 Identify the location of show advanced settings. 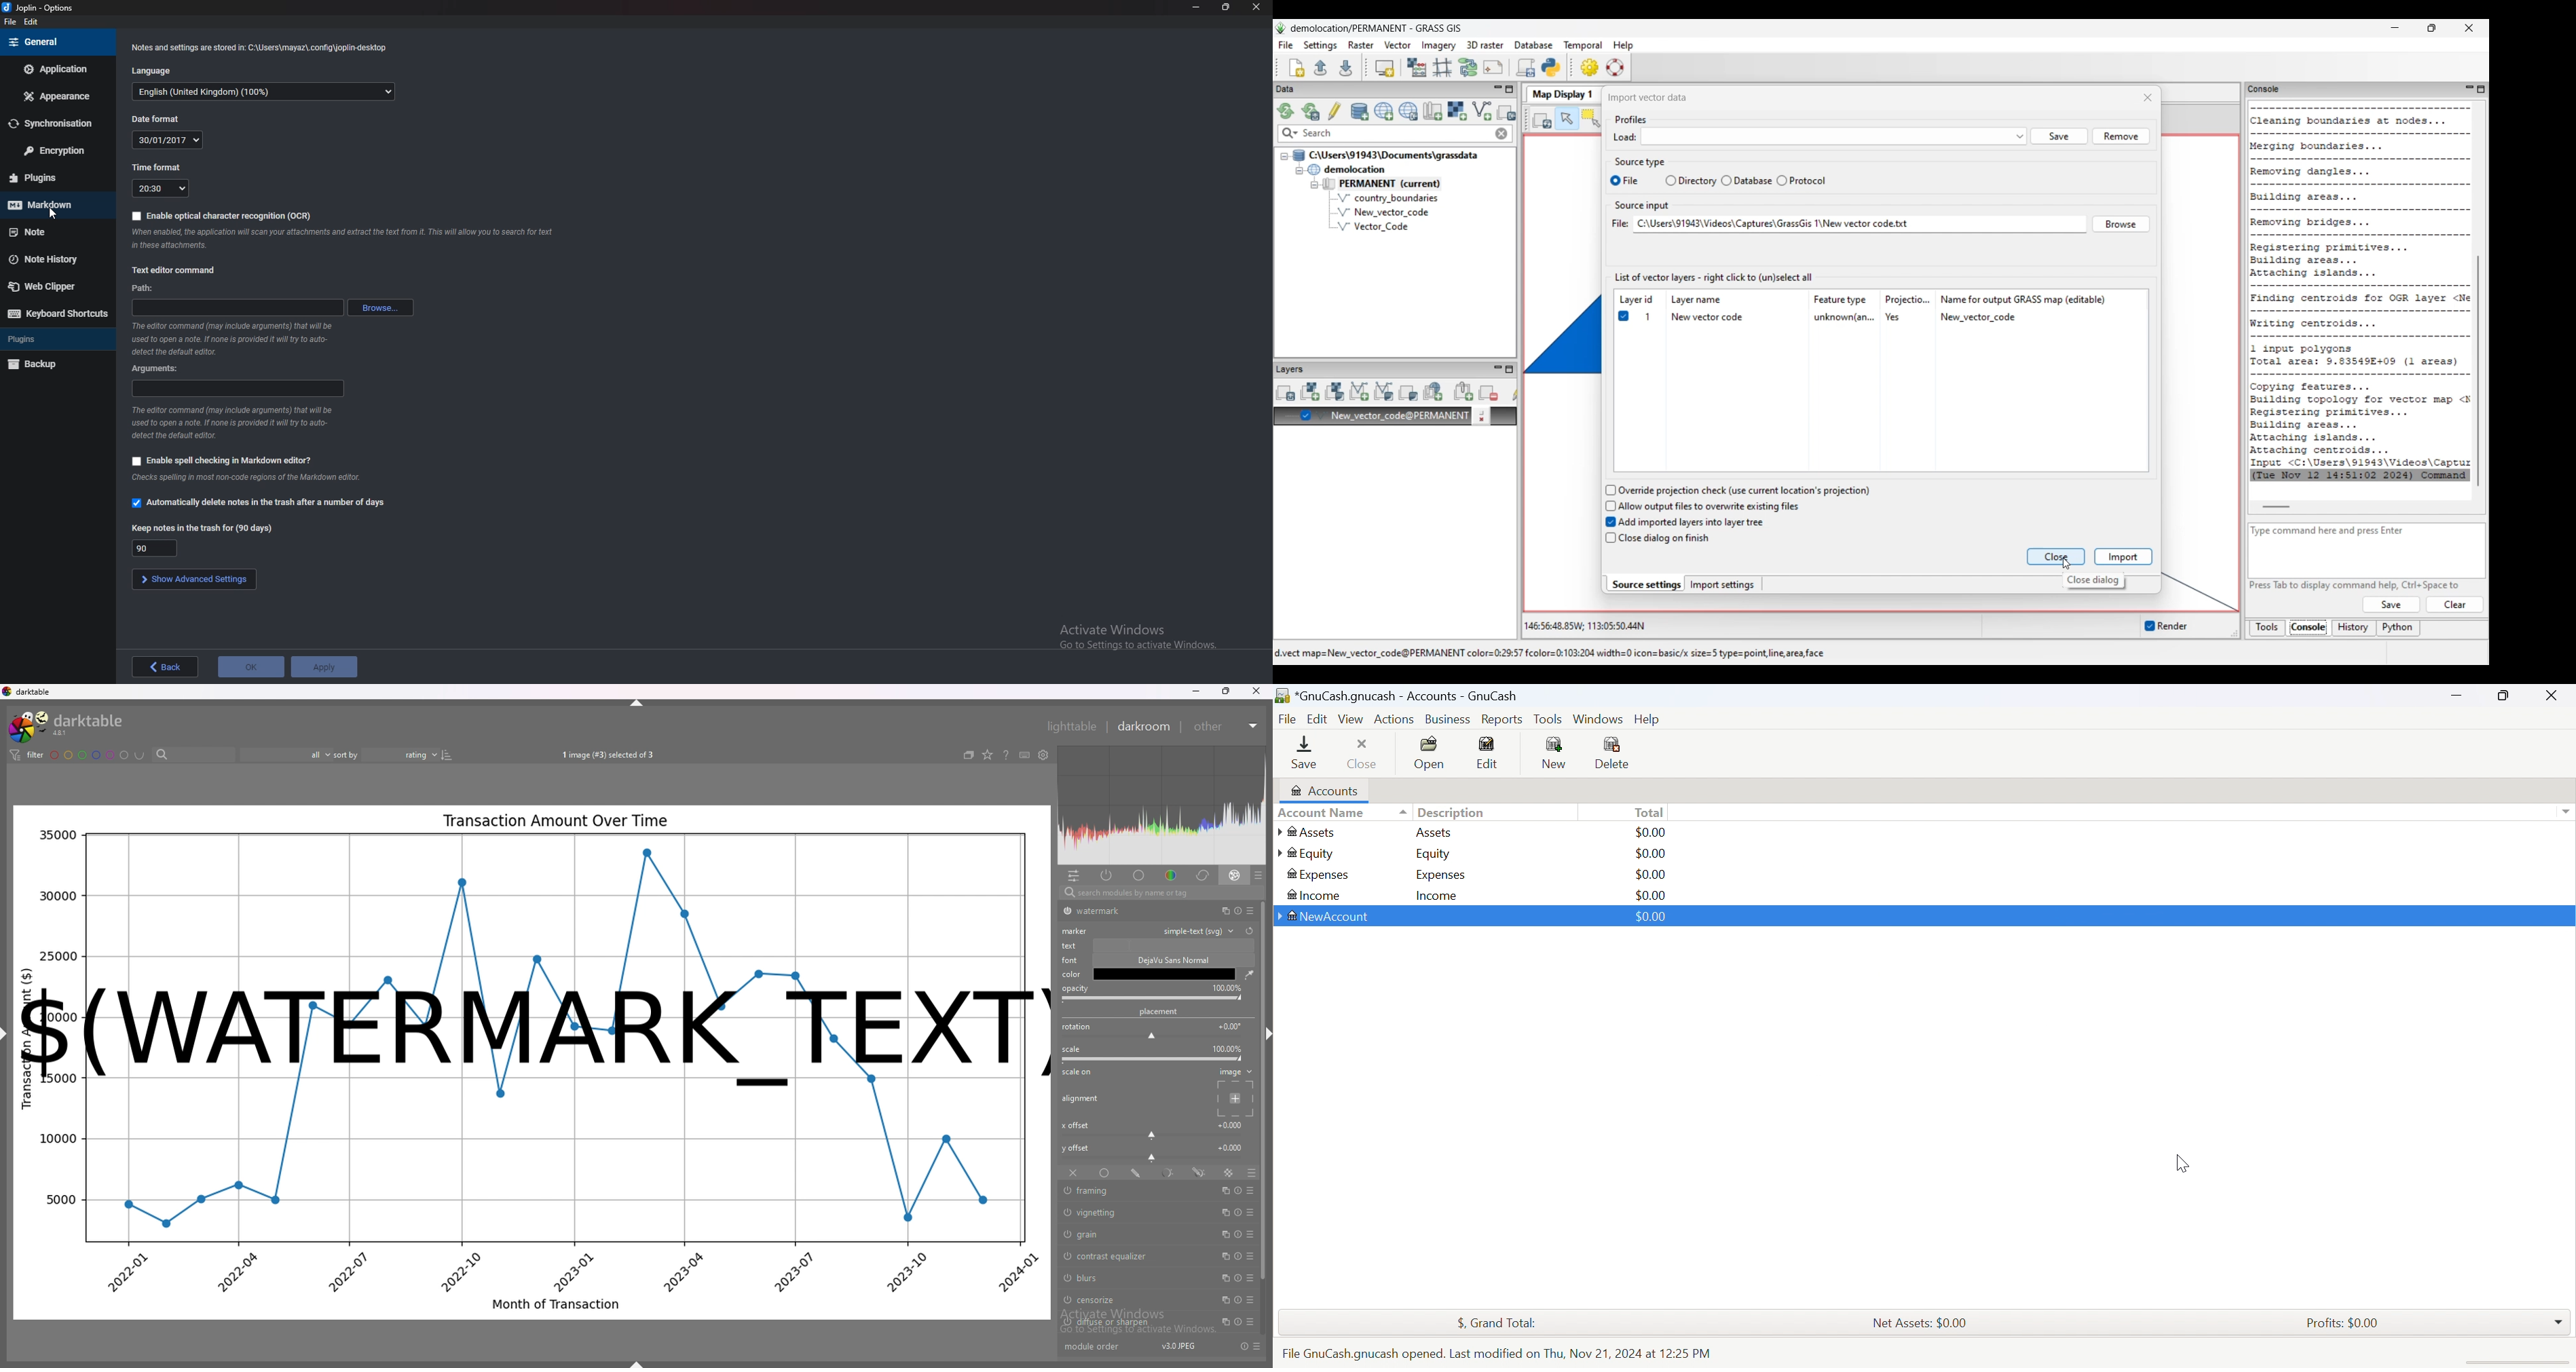
(192, 579).